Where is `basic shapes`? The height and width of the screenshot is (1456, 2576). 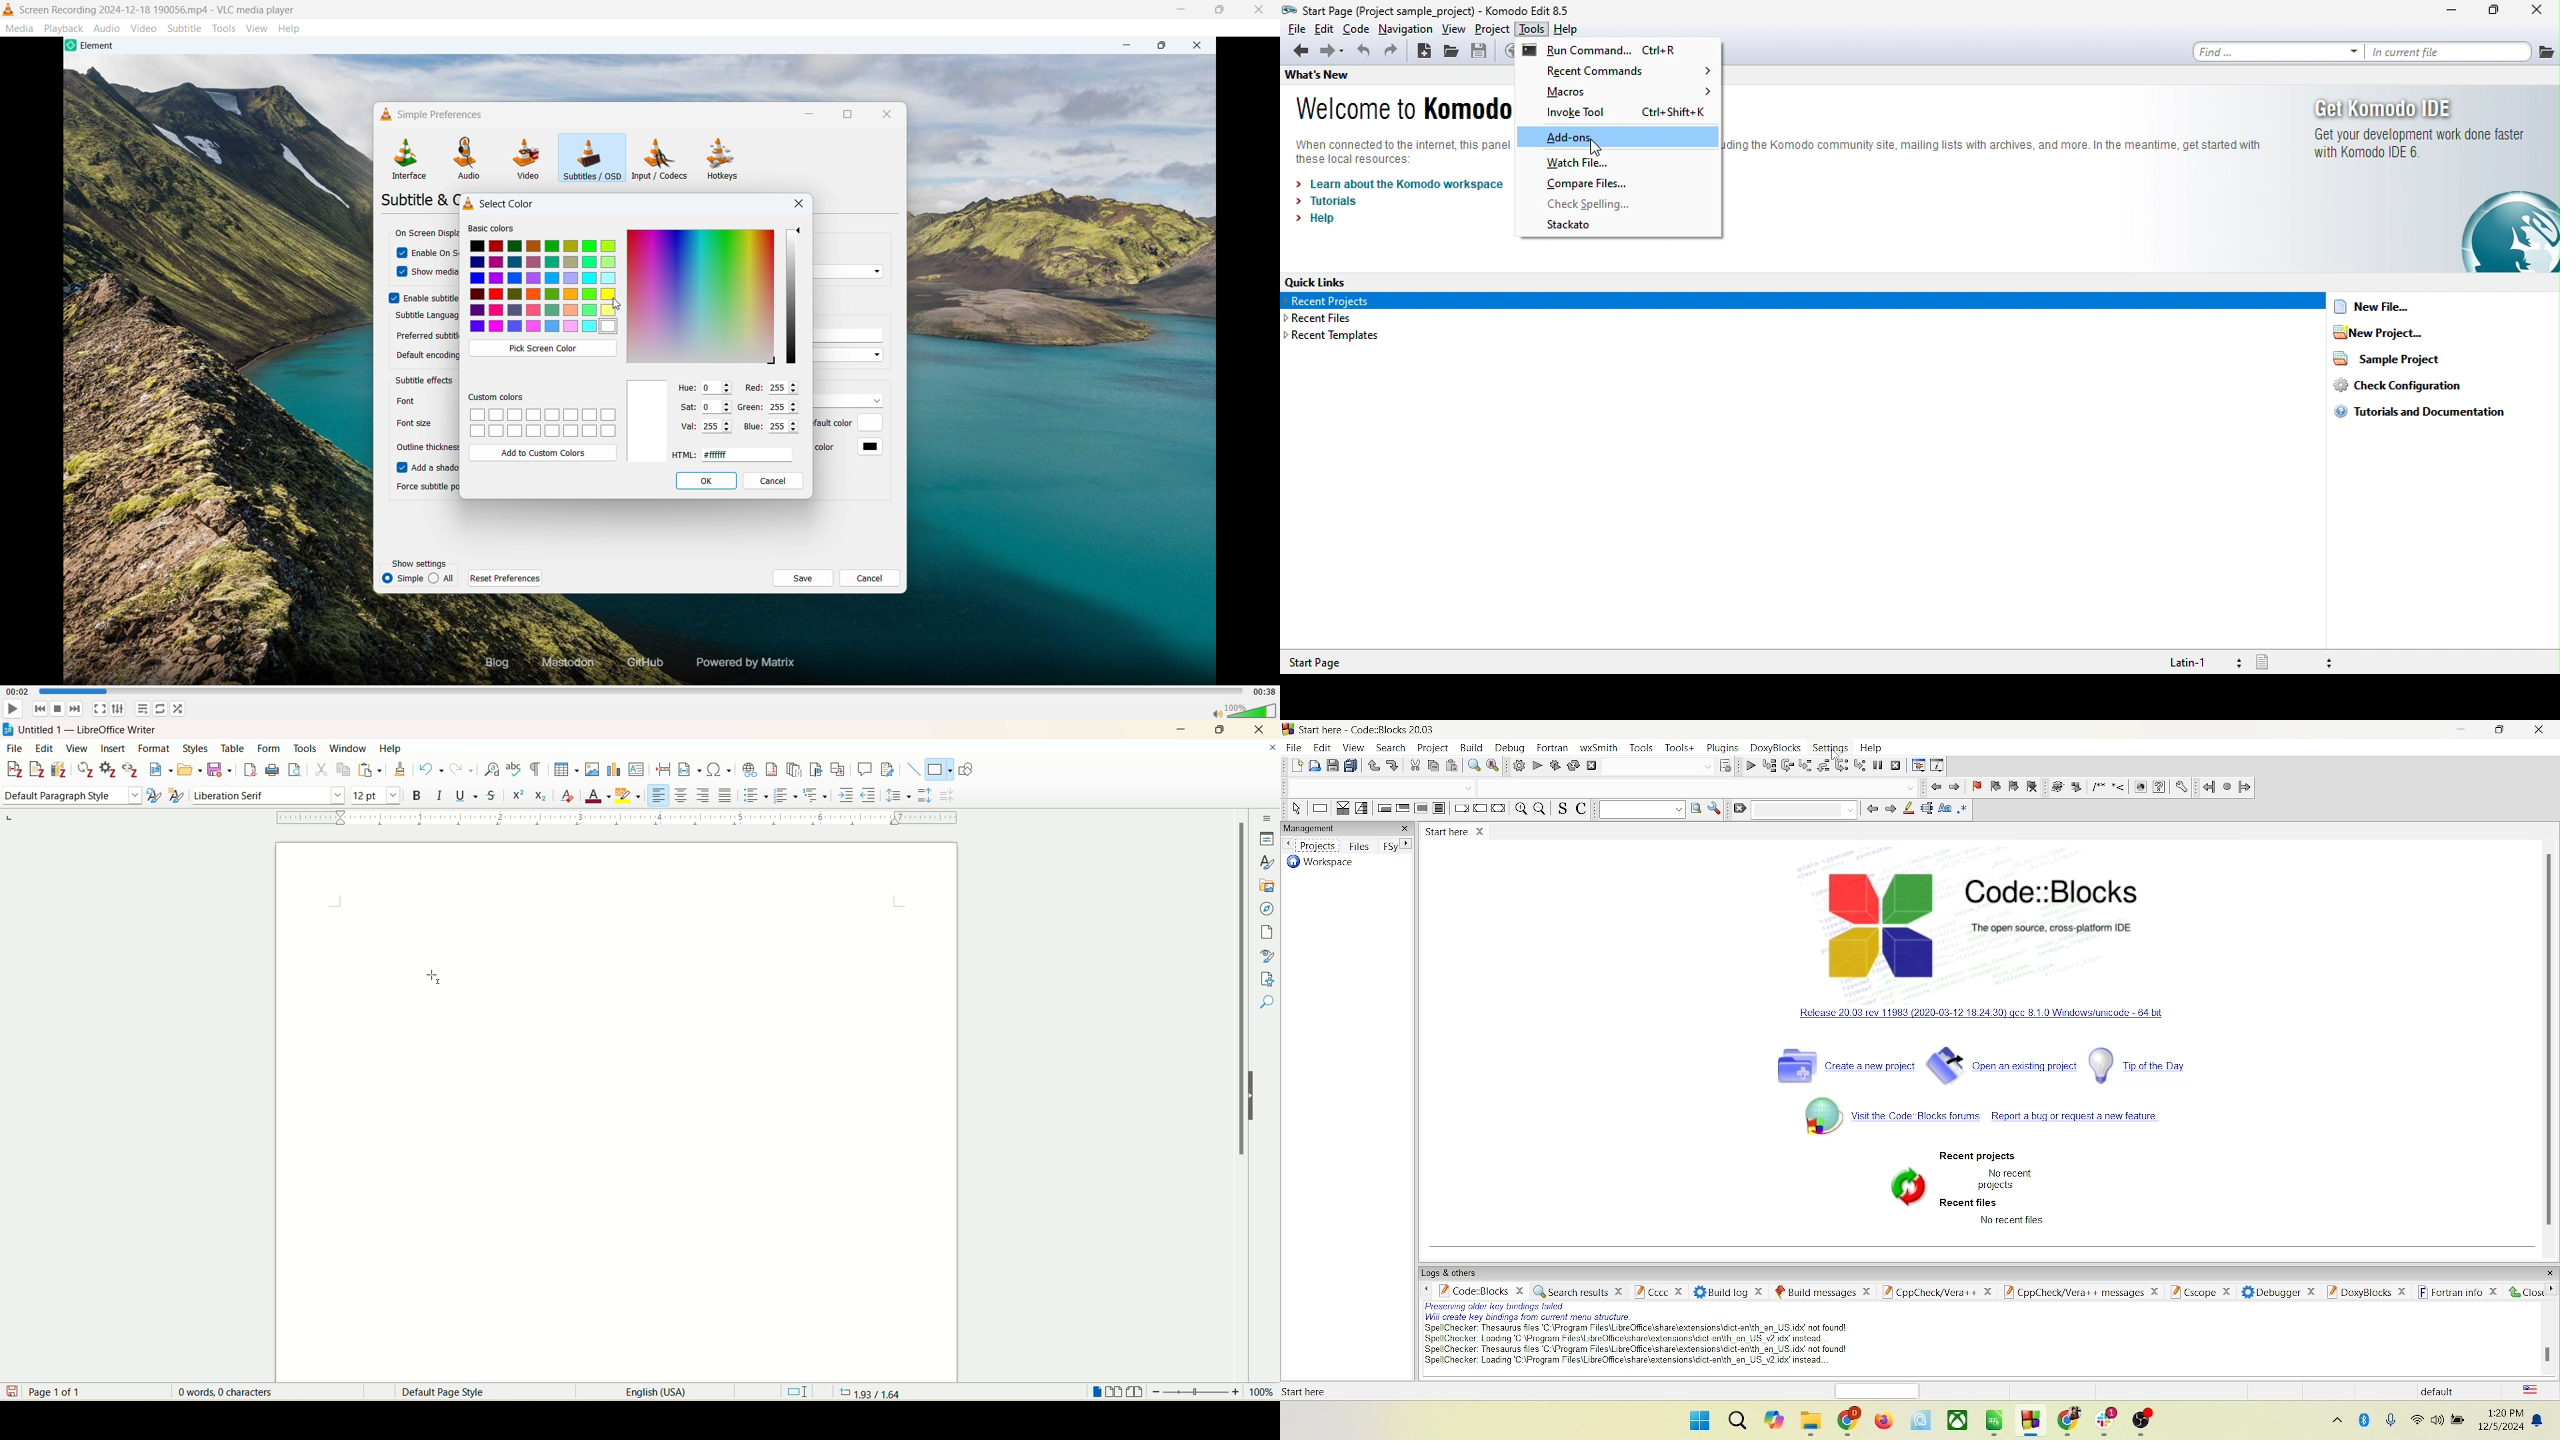
basic shapes is located at coordinates (937, 770).